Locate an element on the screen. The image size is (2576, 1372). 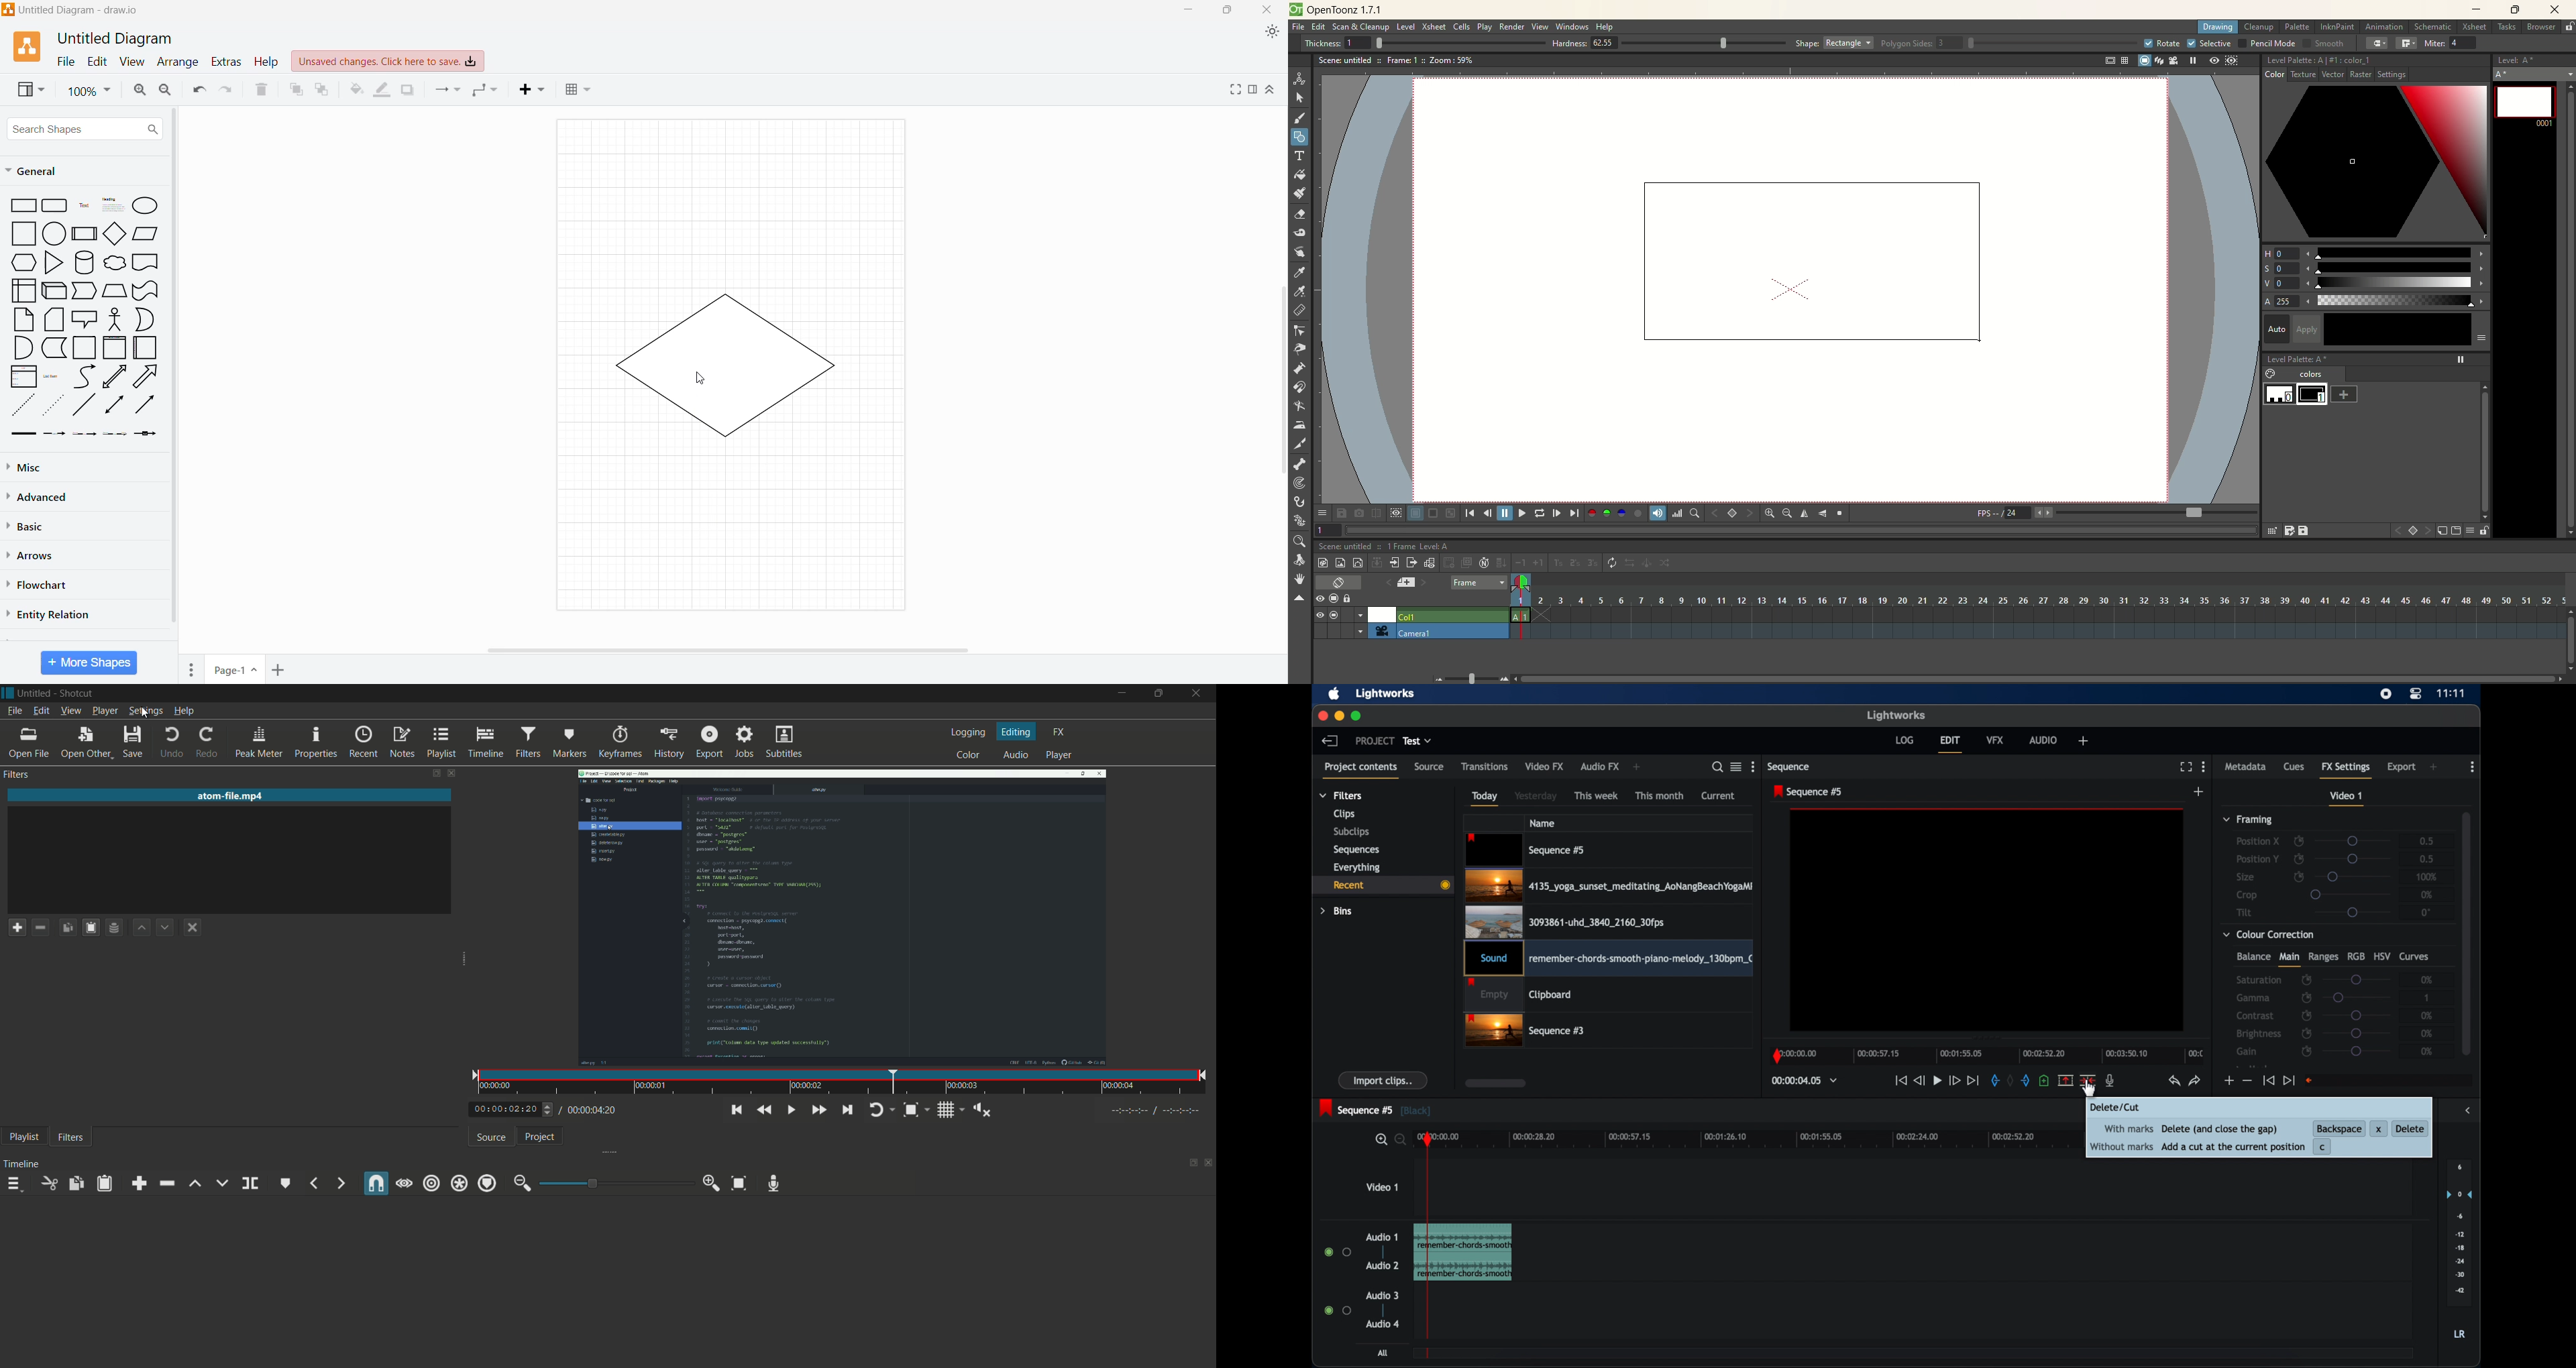
lightworks is located at coordinates (1387, 694).